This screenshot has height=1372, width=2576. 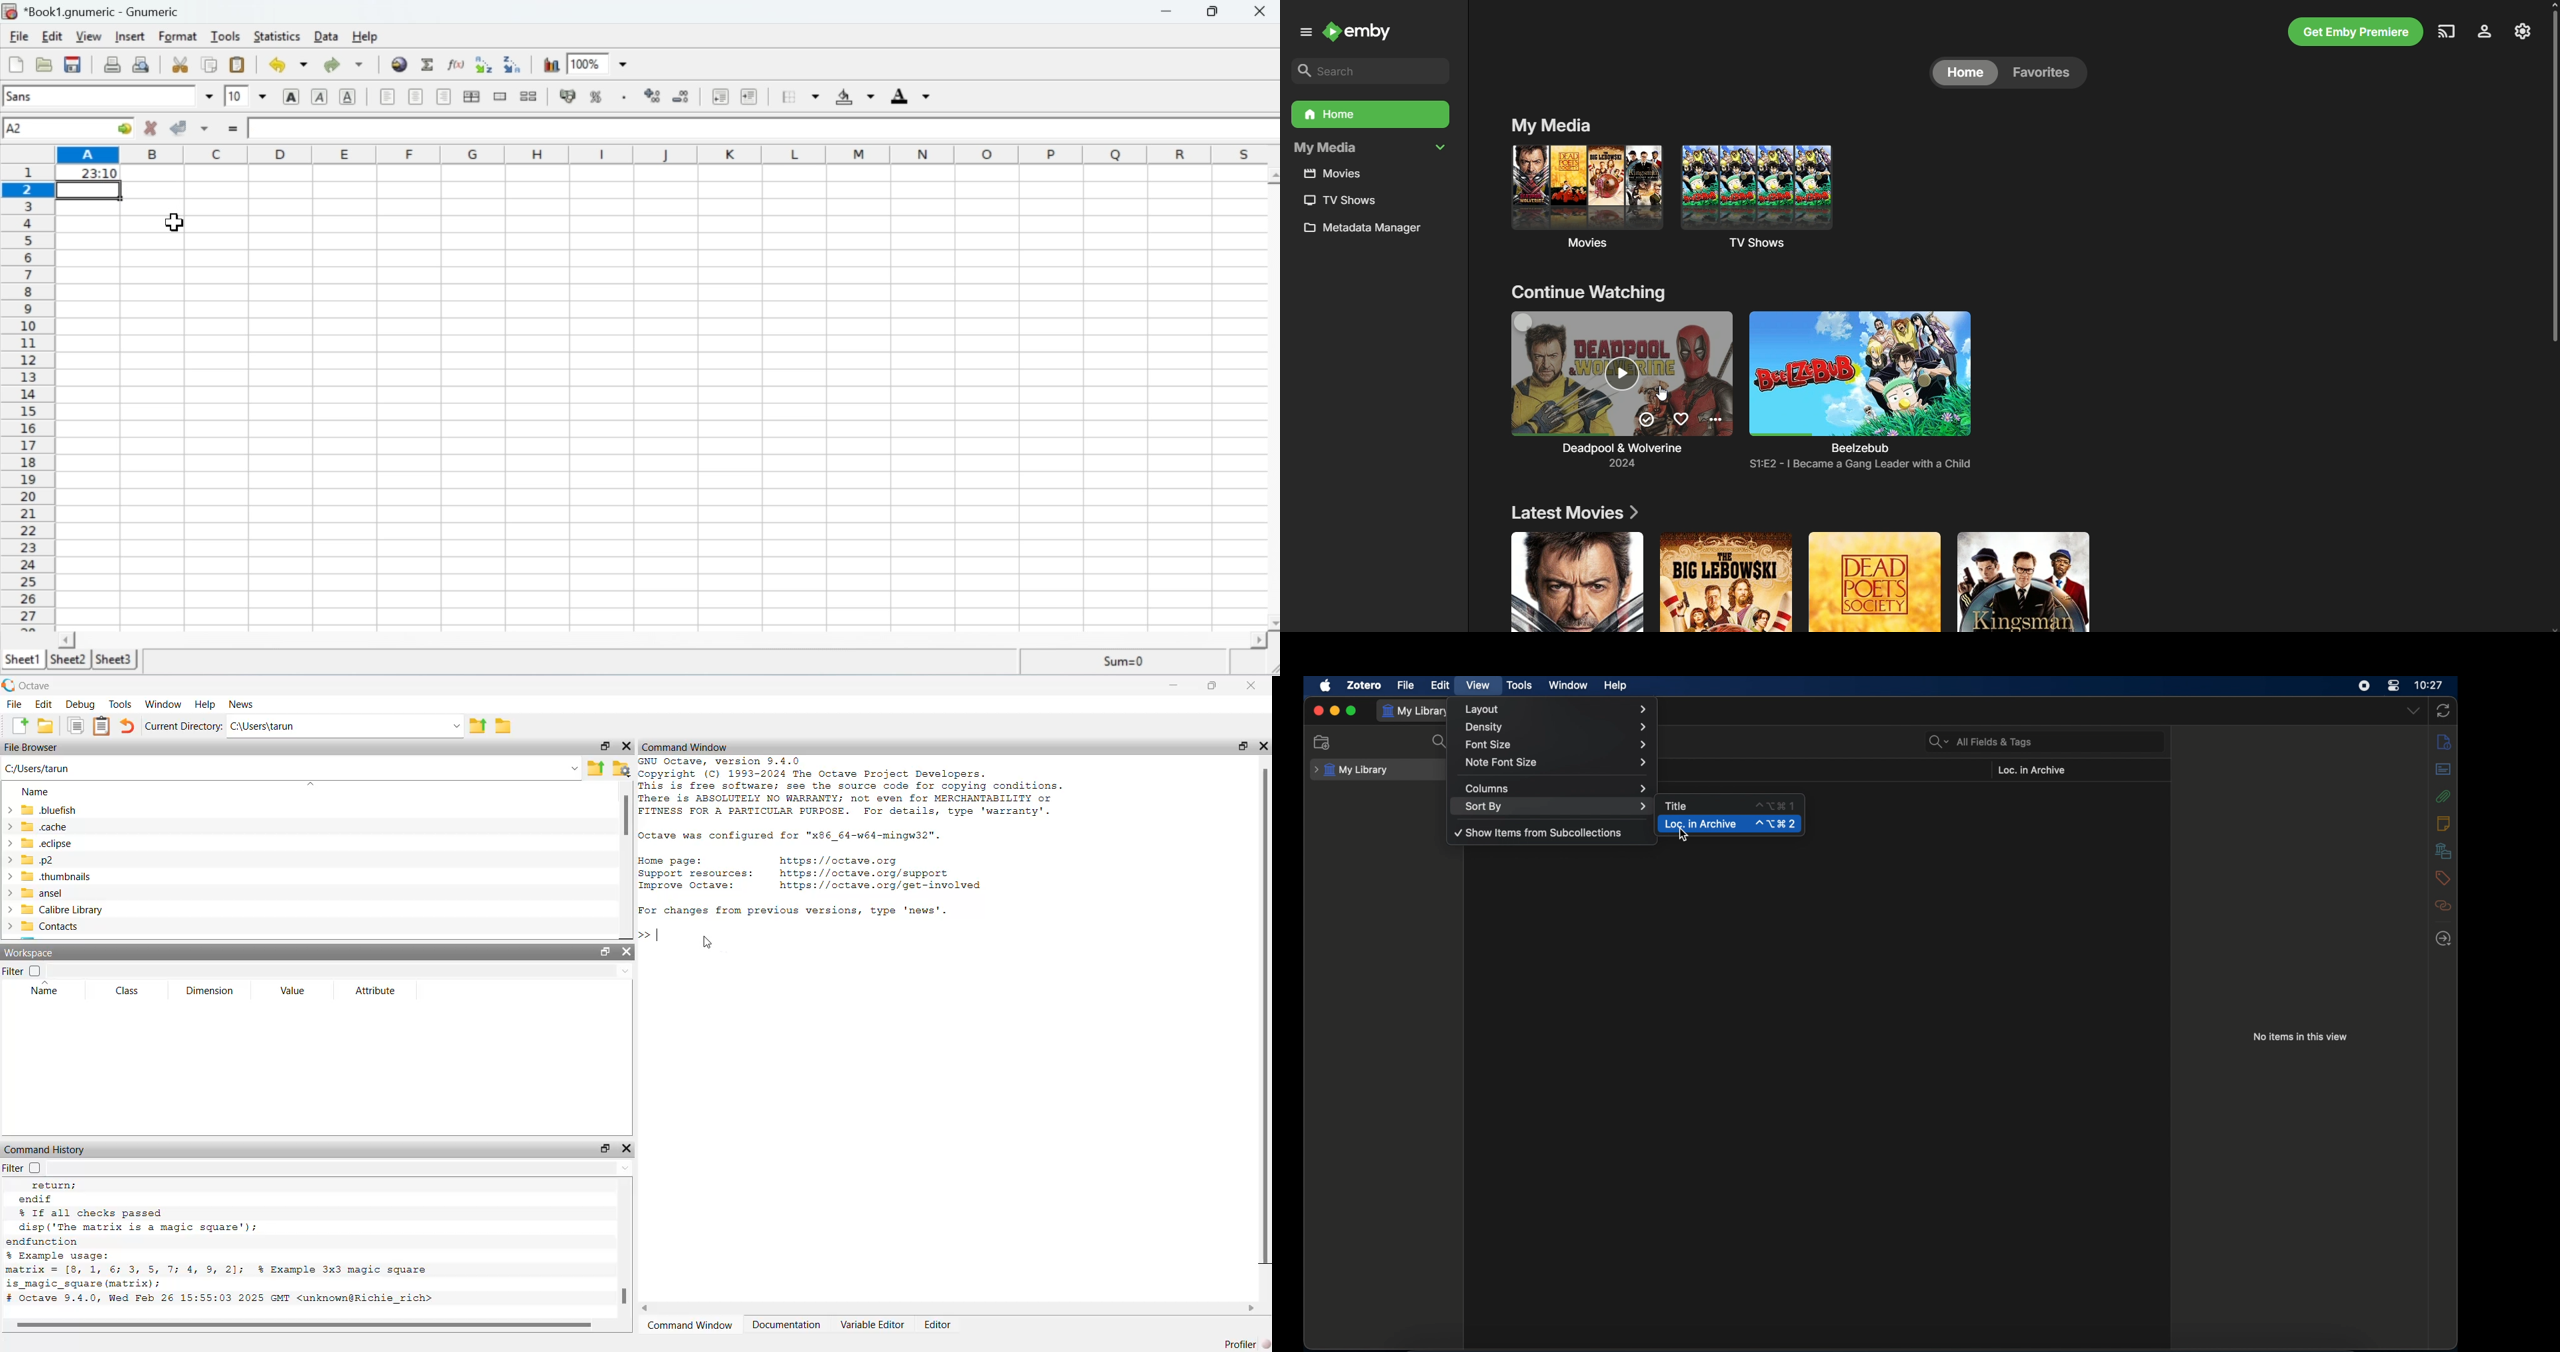 What do you see at coordinates (1676, 806) in the screenshot?
I see `title` at bounding box center [1676, 806].